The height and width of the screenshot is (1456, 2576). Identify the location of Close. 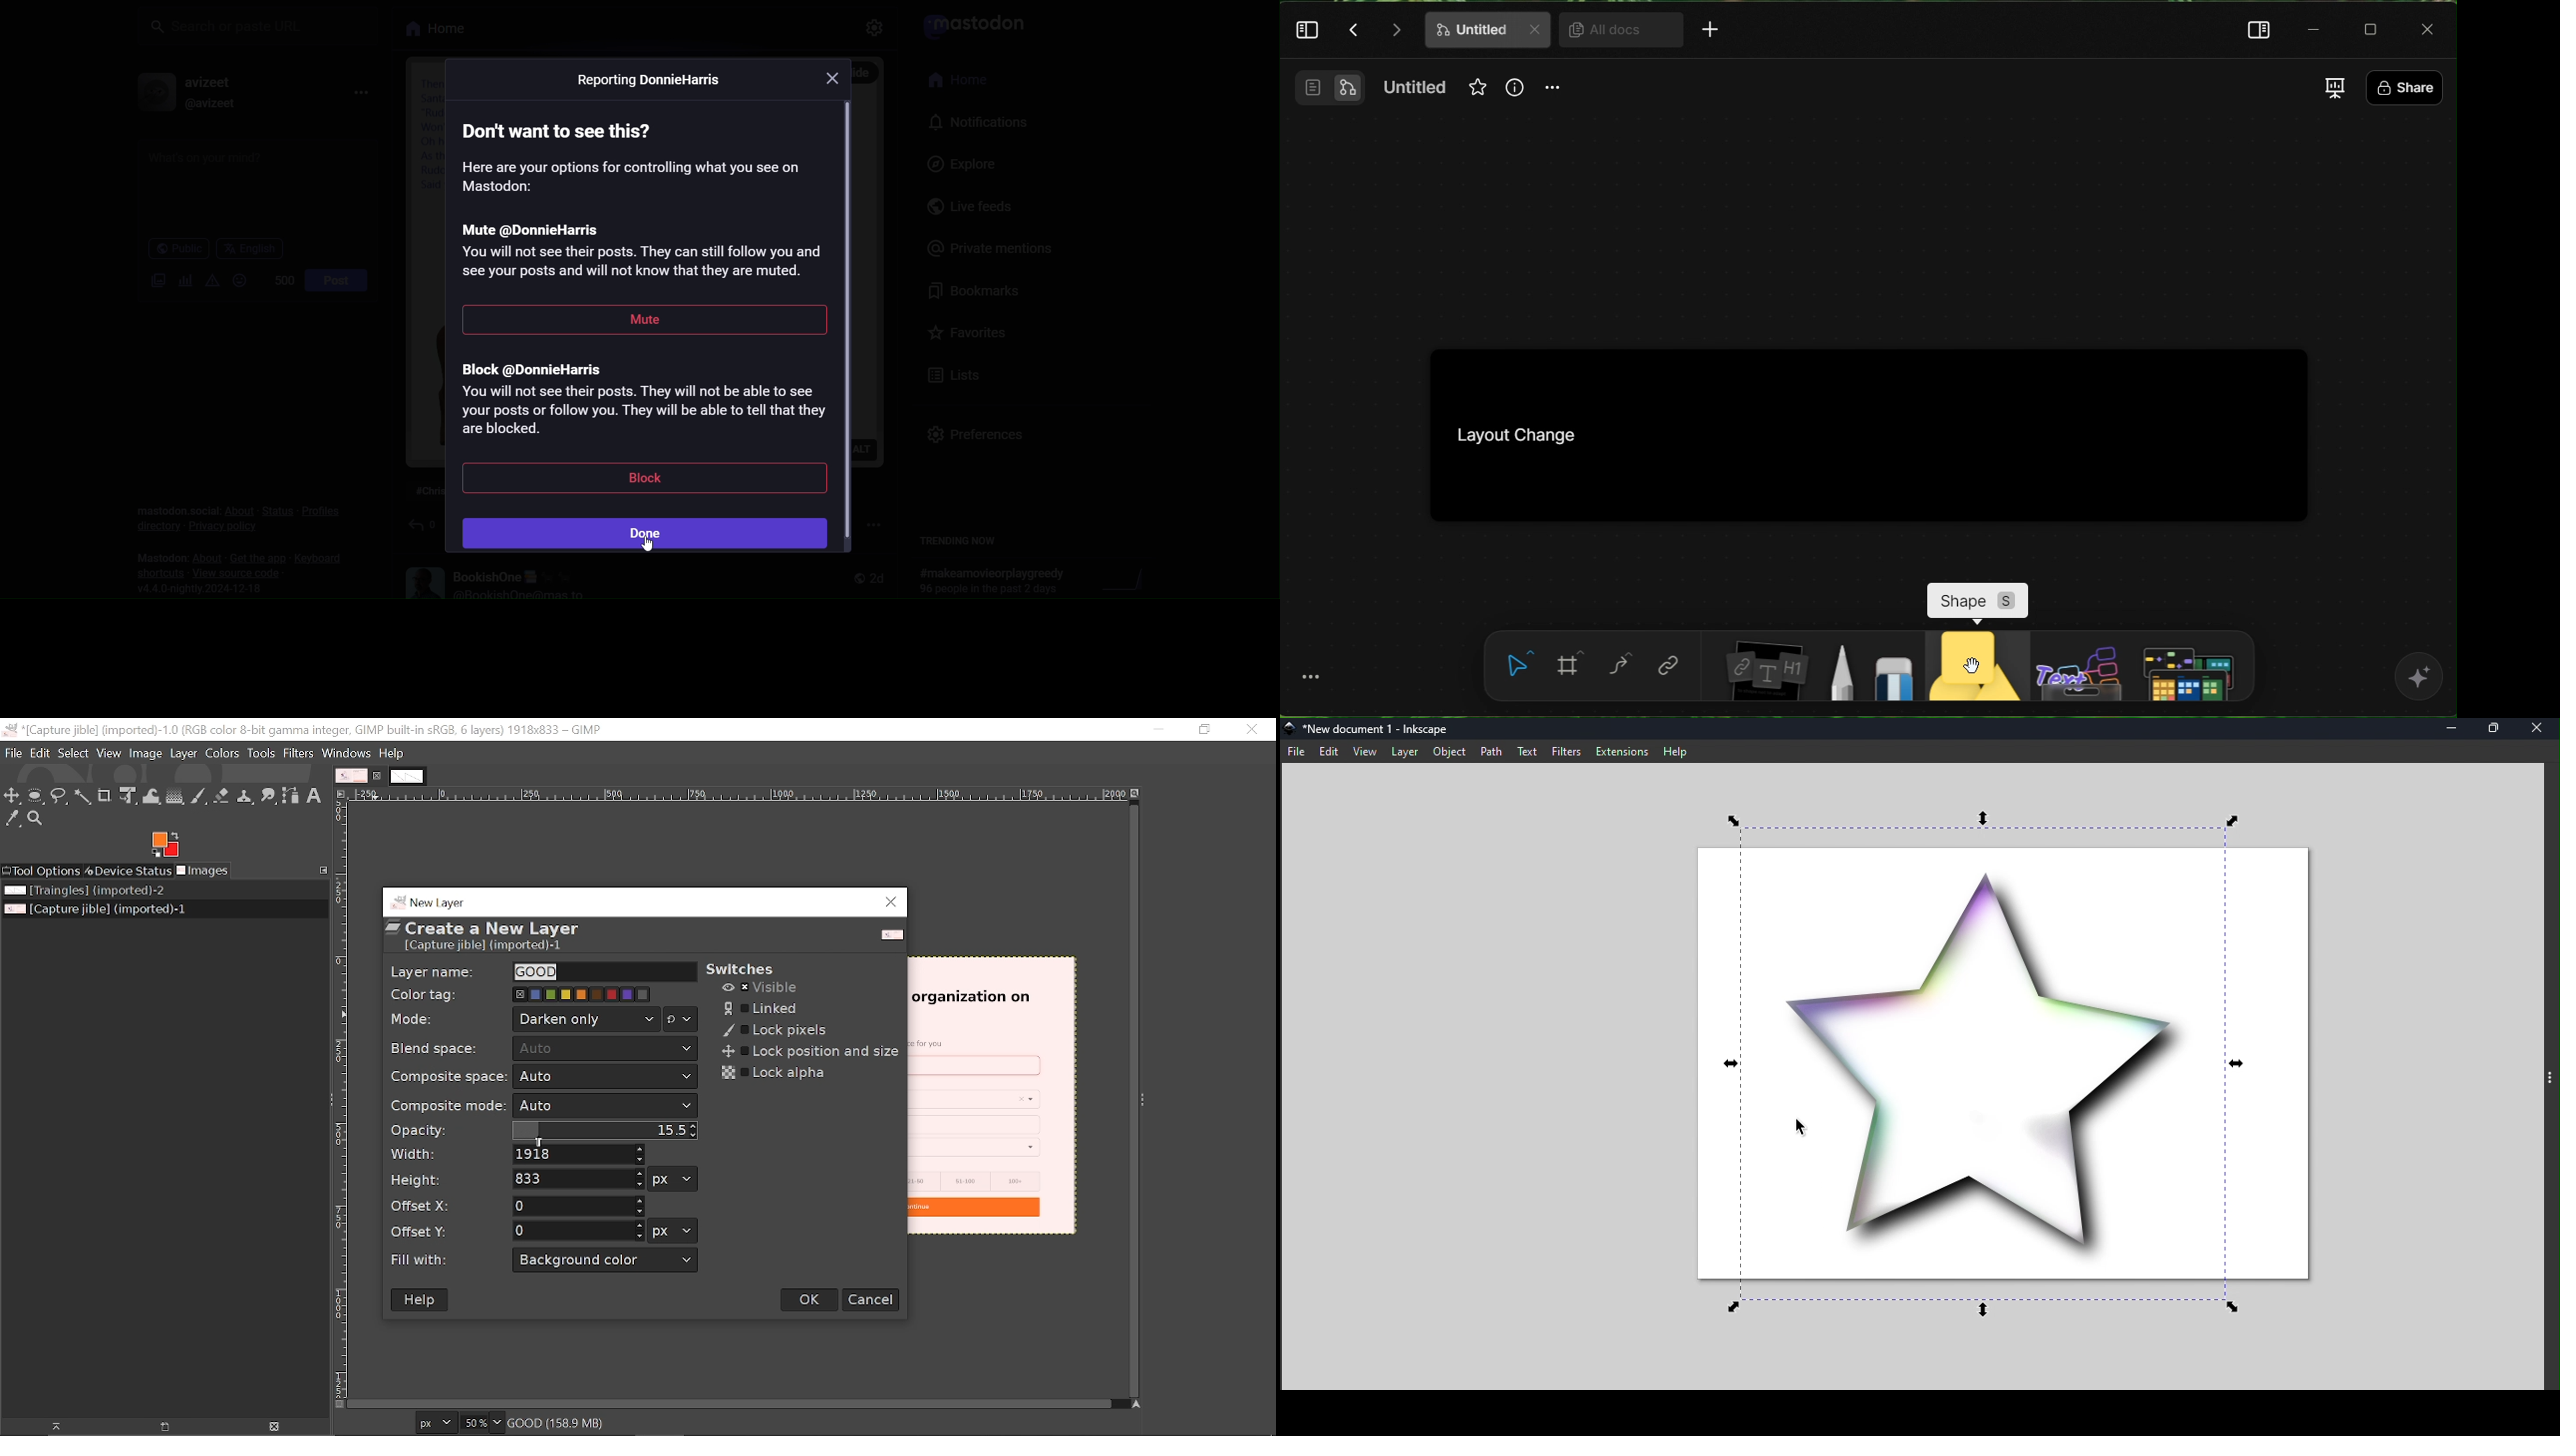
(2538, 728).